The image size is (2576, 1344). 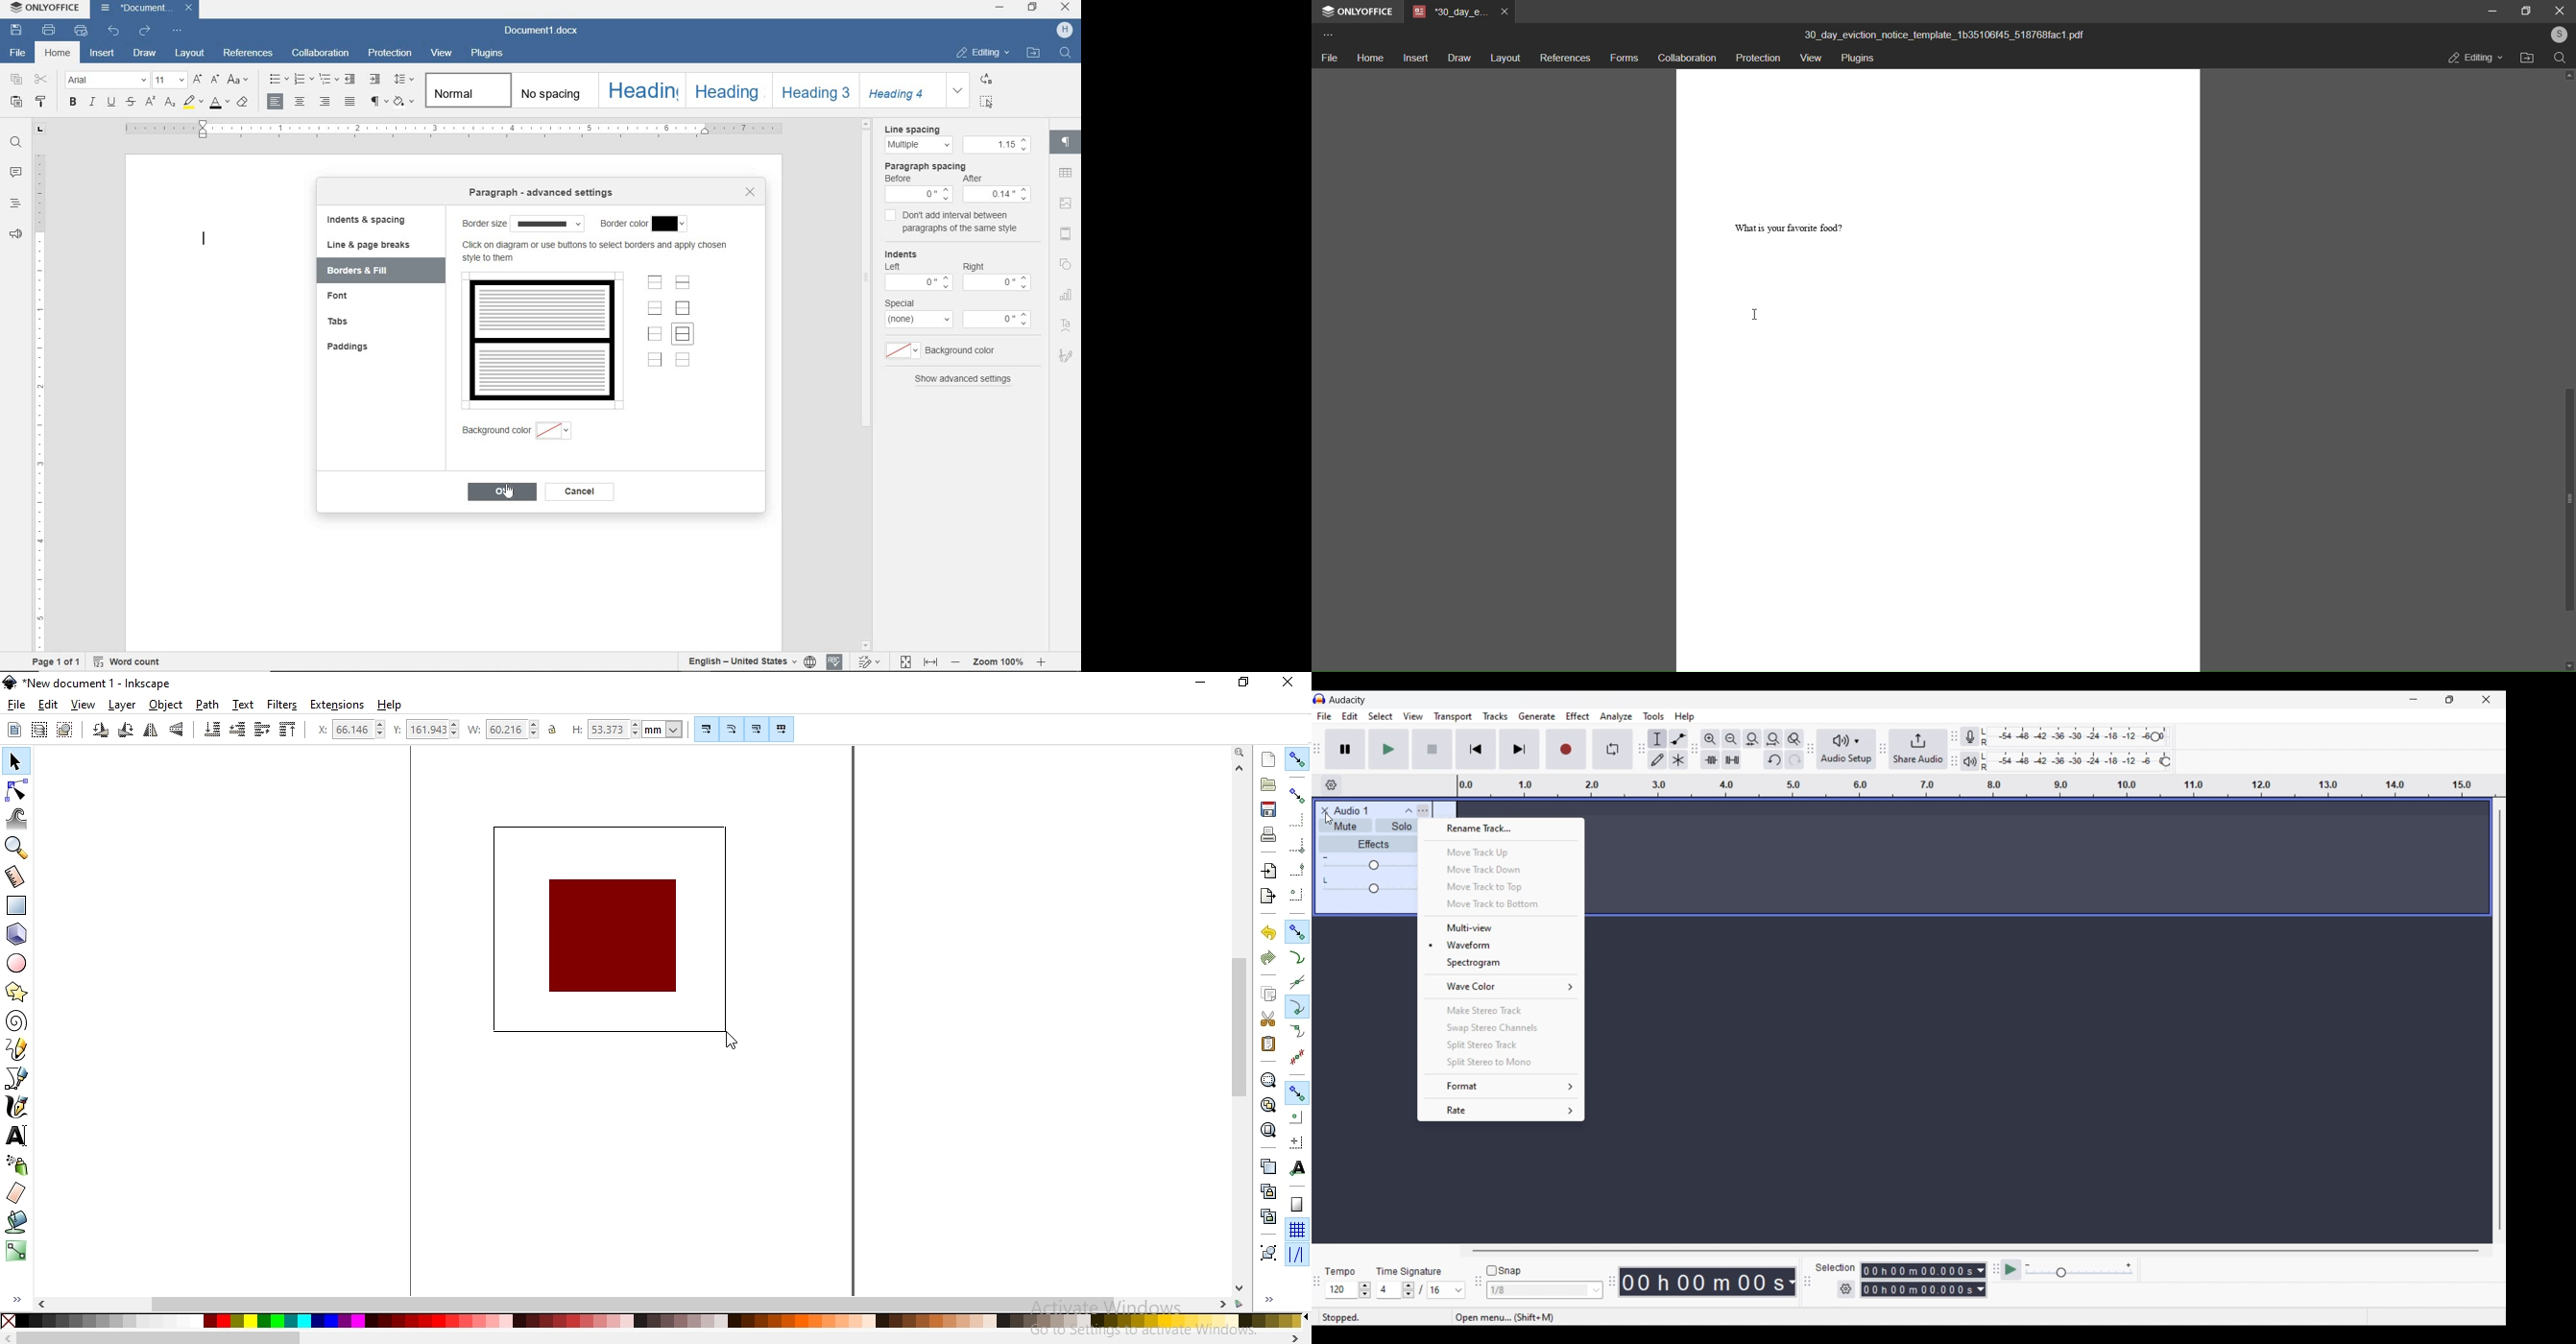 I want to click on Move track to top, so click(x=1500, y=887).